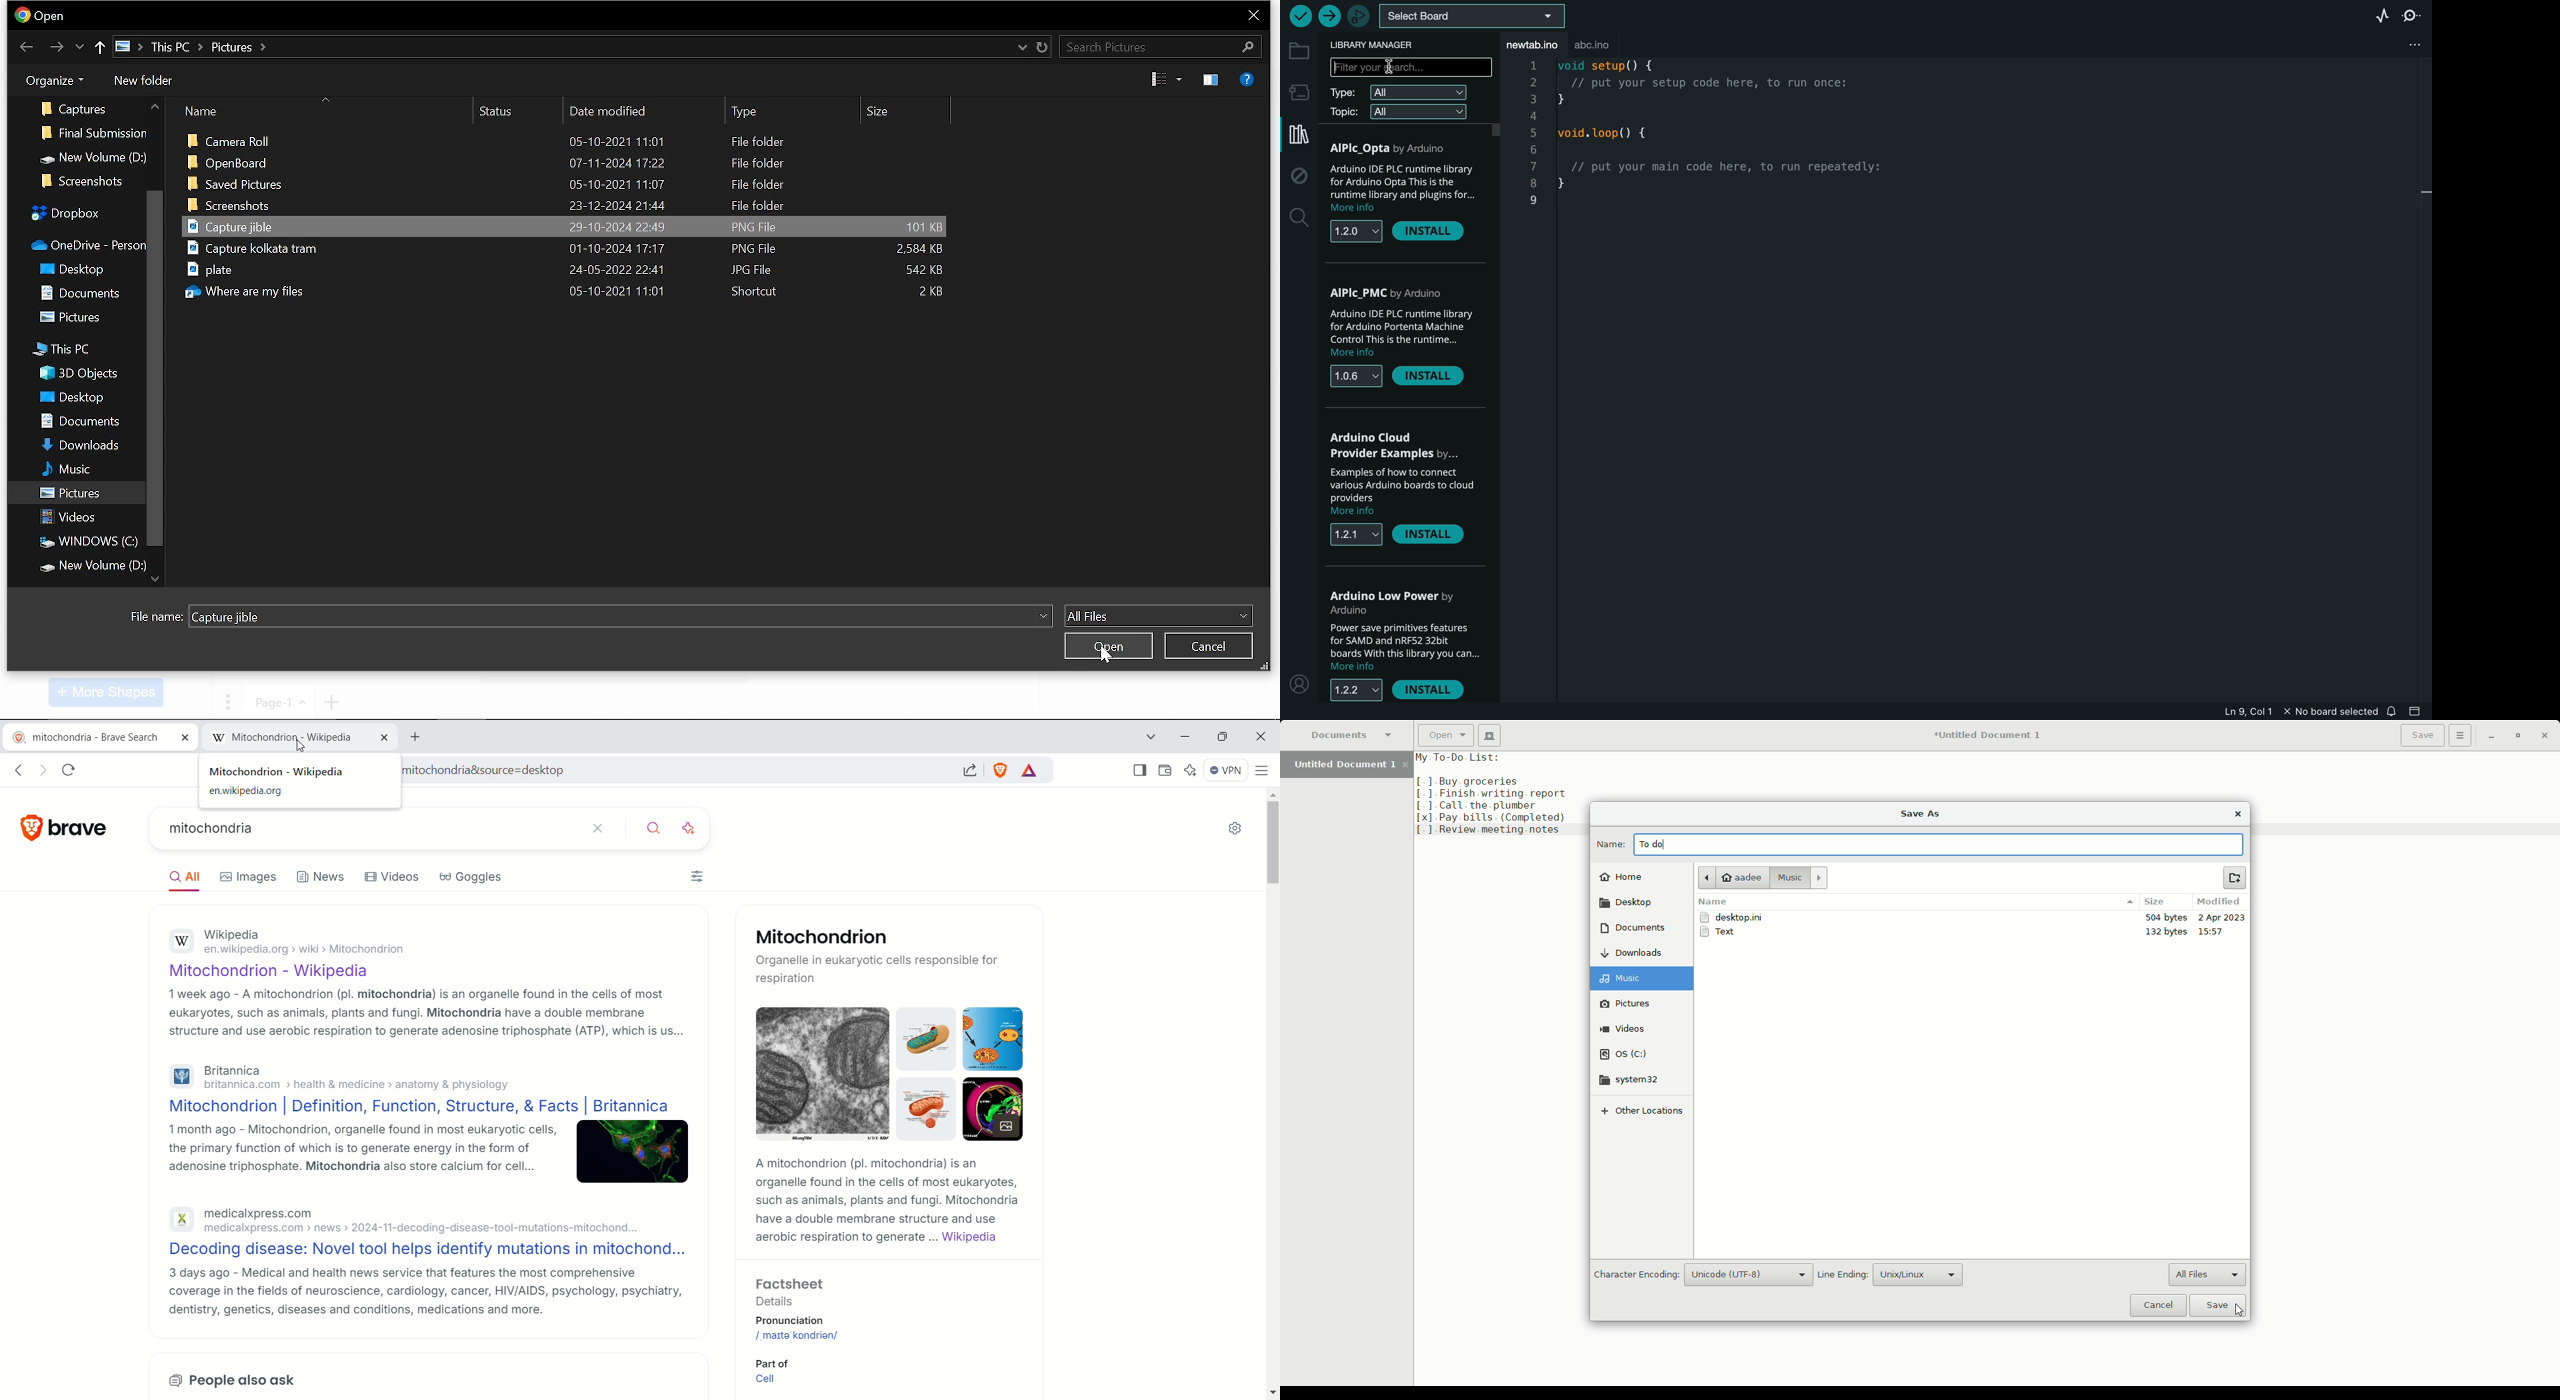  What do you see at coordinates (647, 112) in the screenshot?
I see `date modified` at bounding box center [647, 112].